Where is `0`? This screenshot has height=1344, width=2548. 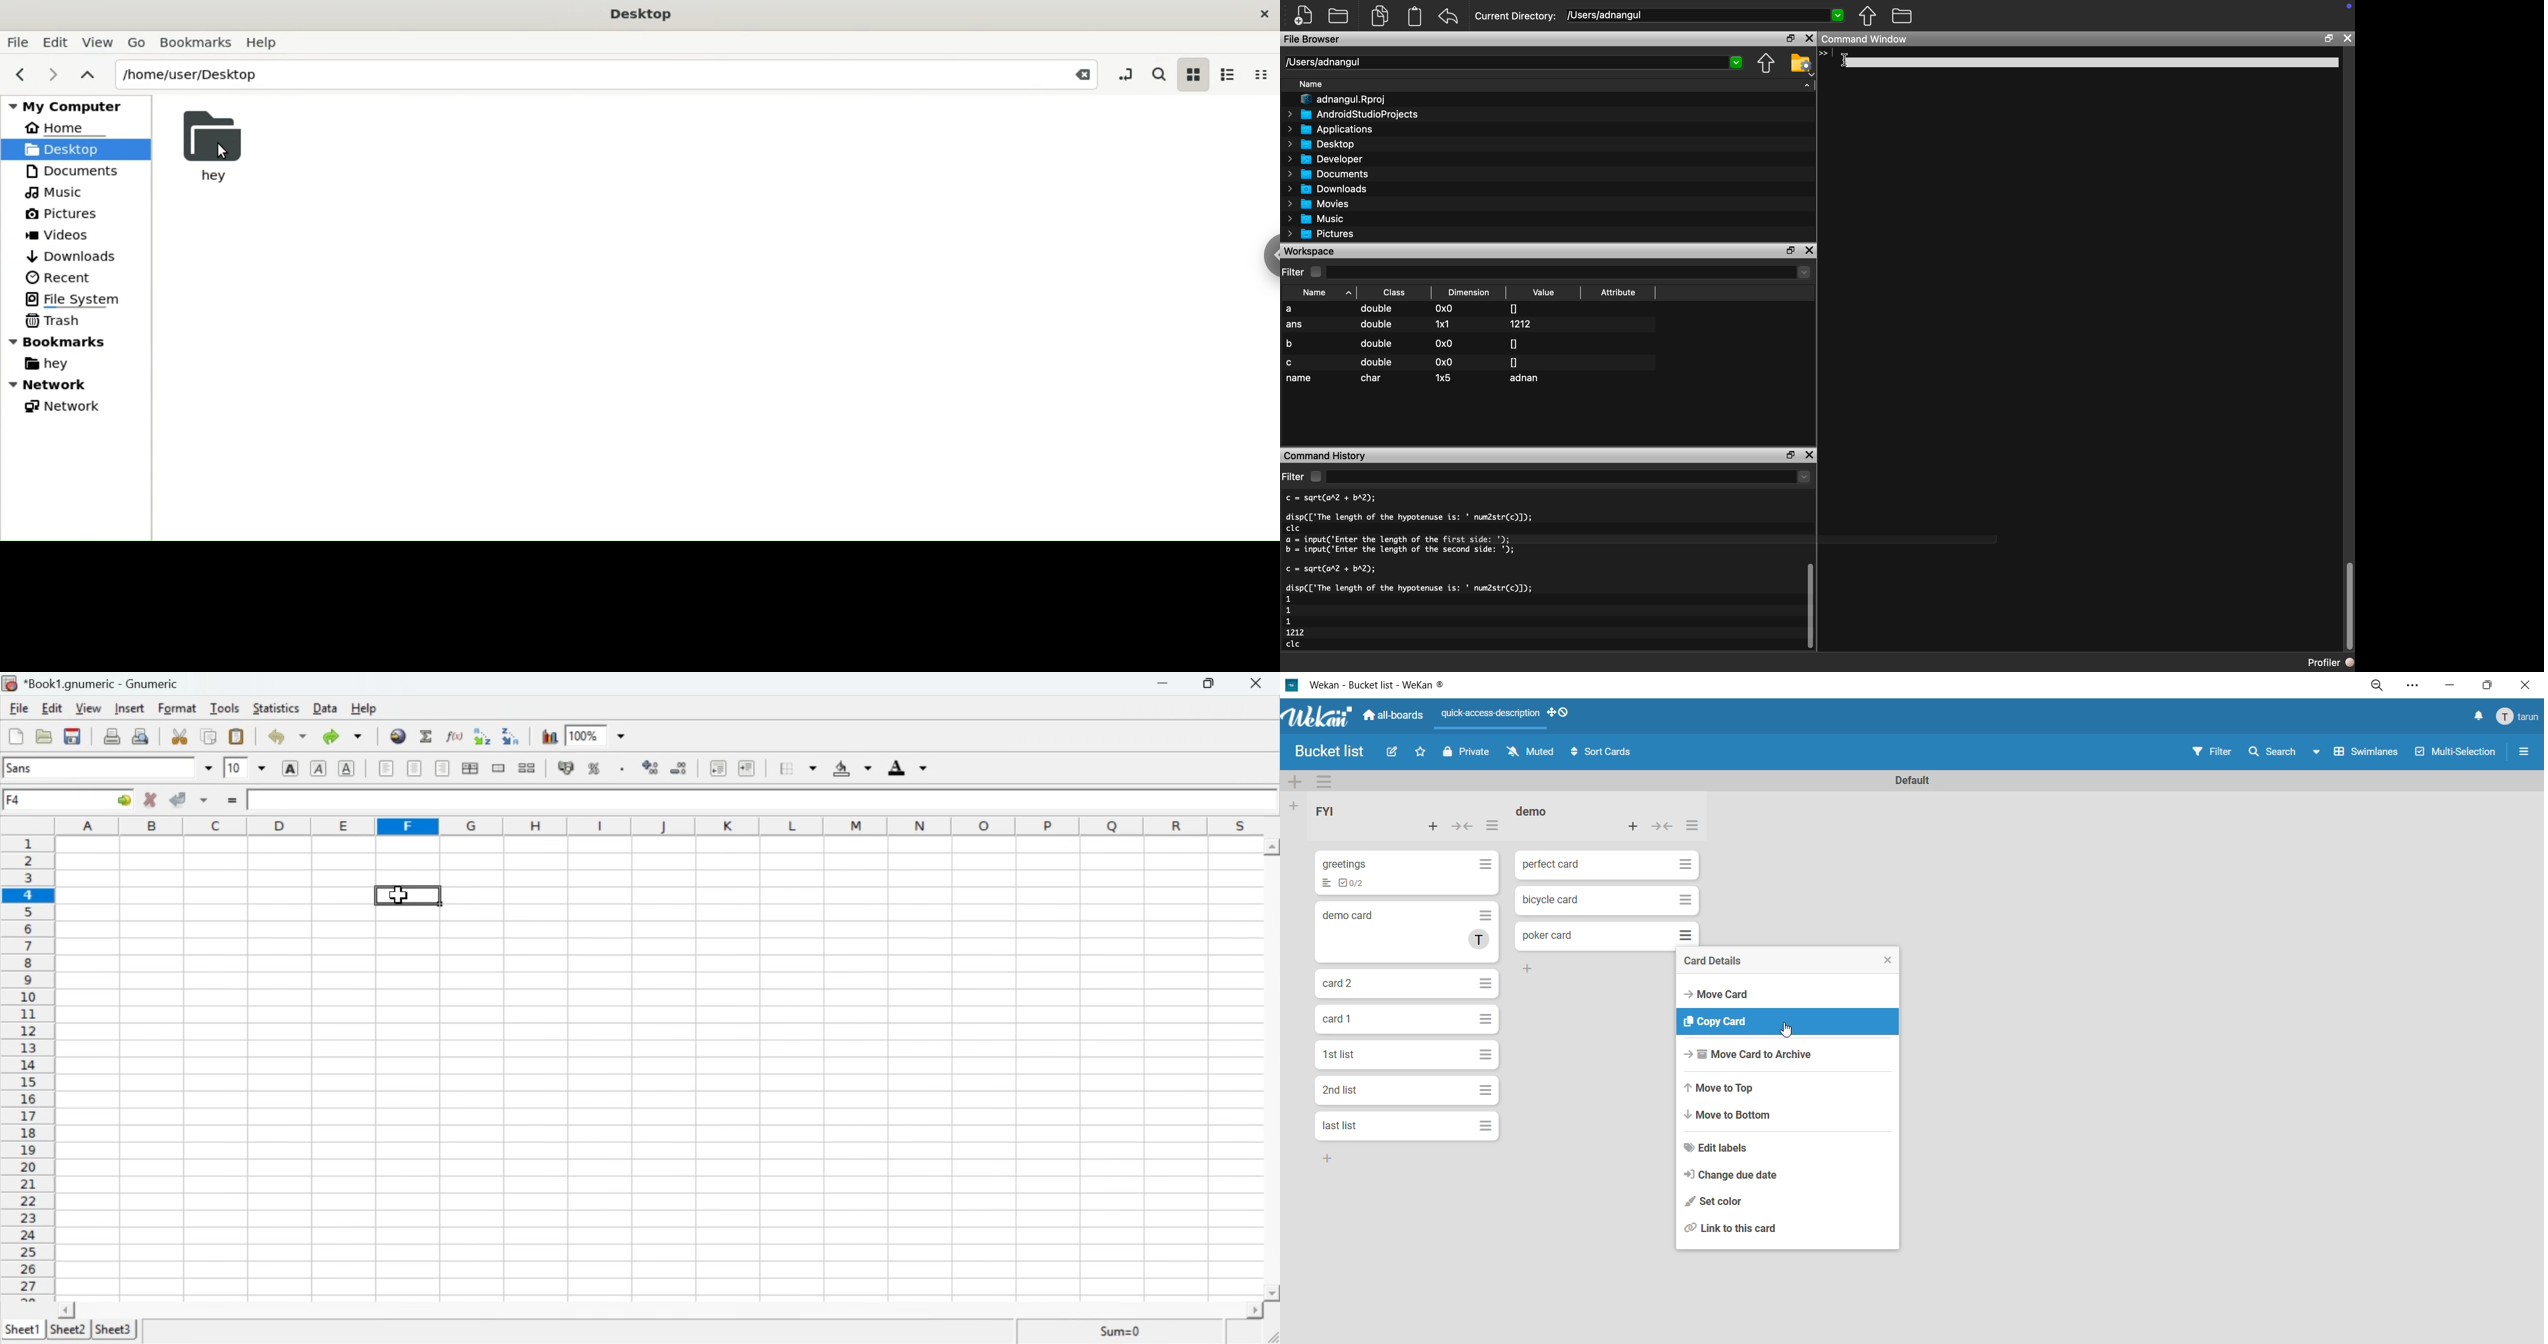 0 is located at coordinates (1514, 308).